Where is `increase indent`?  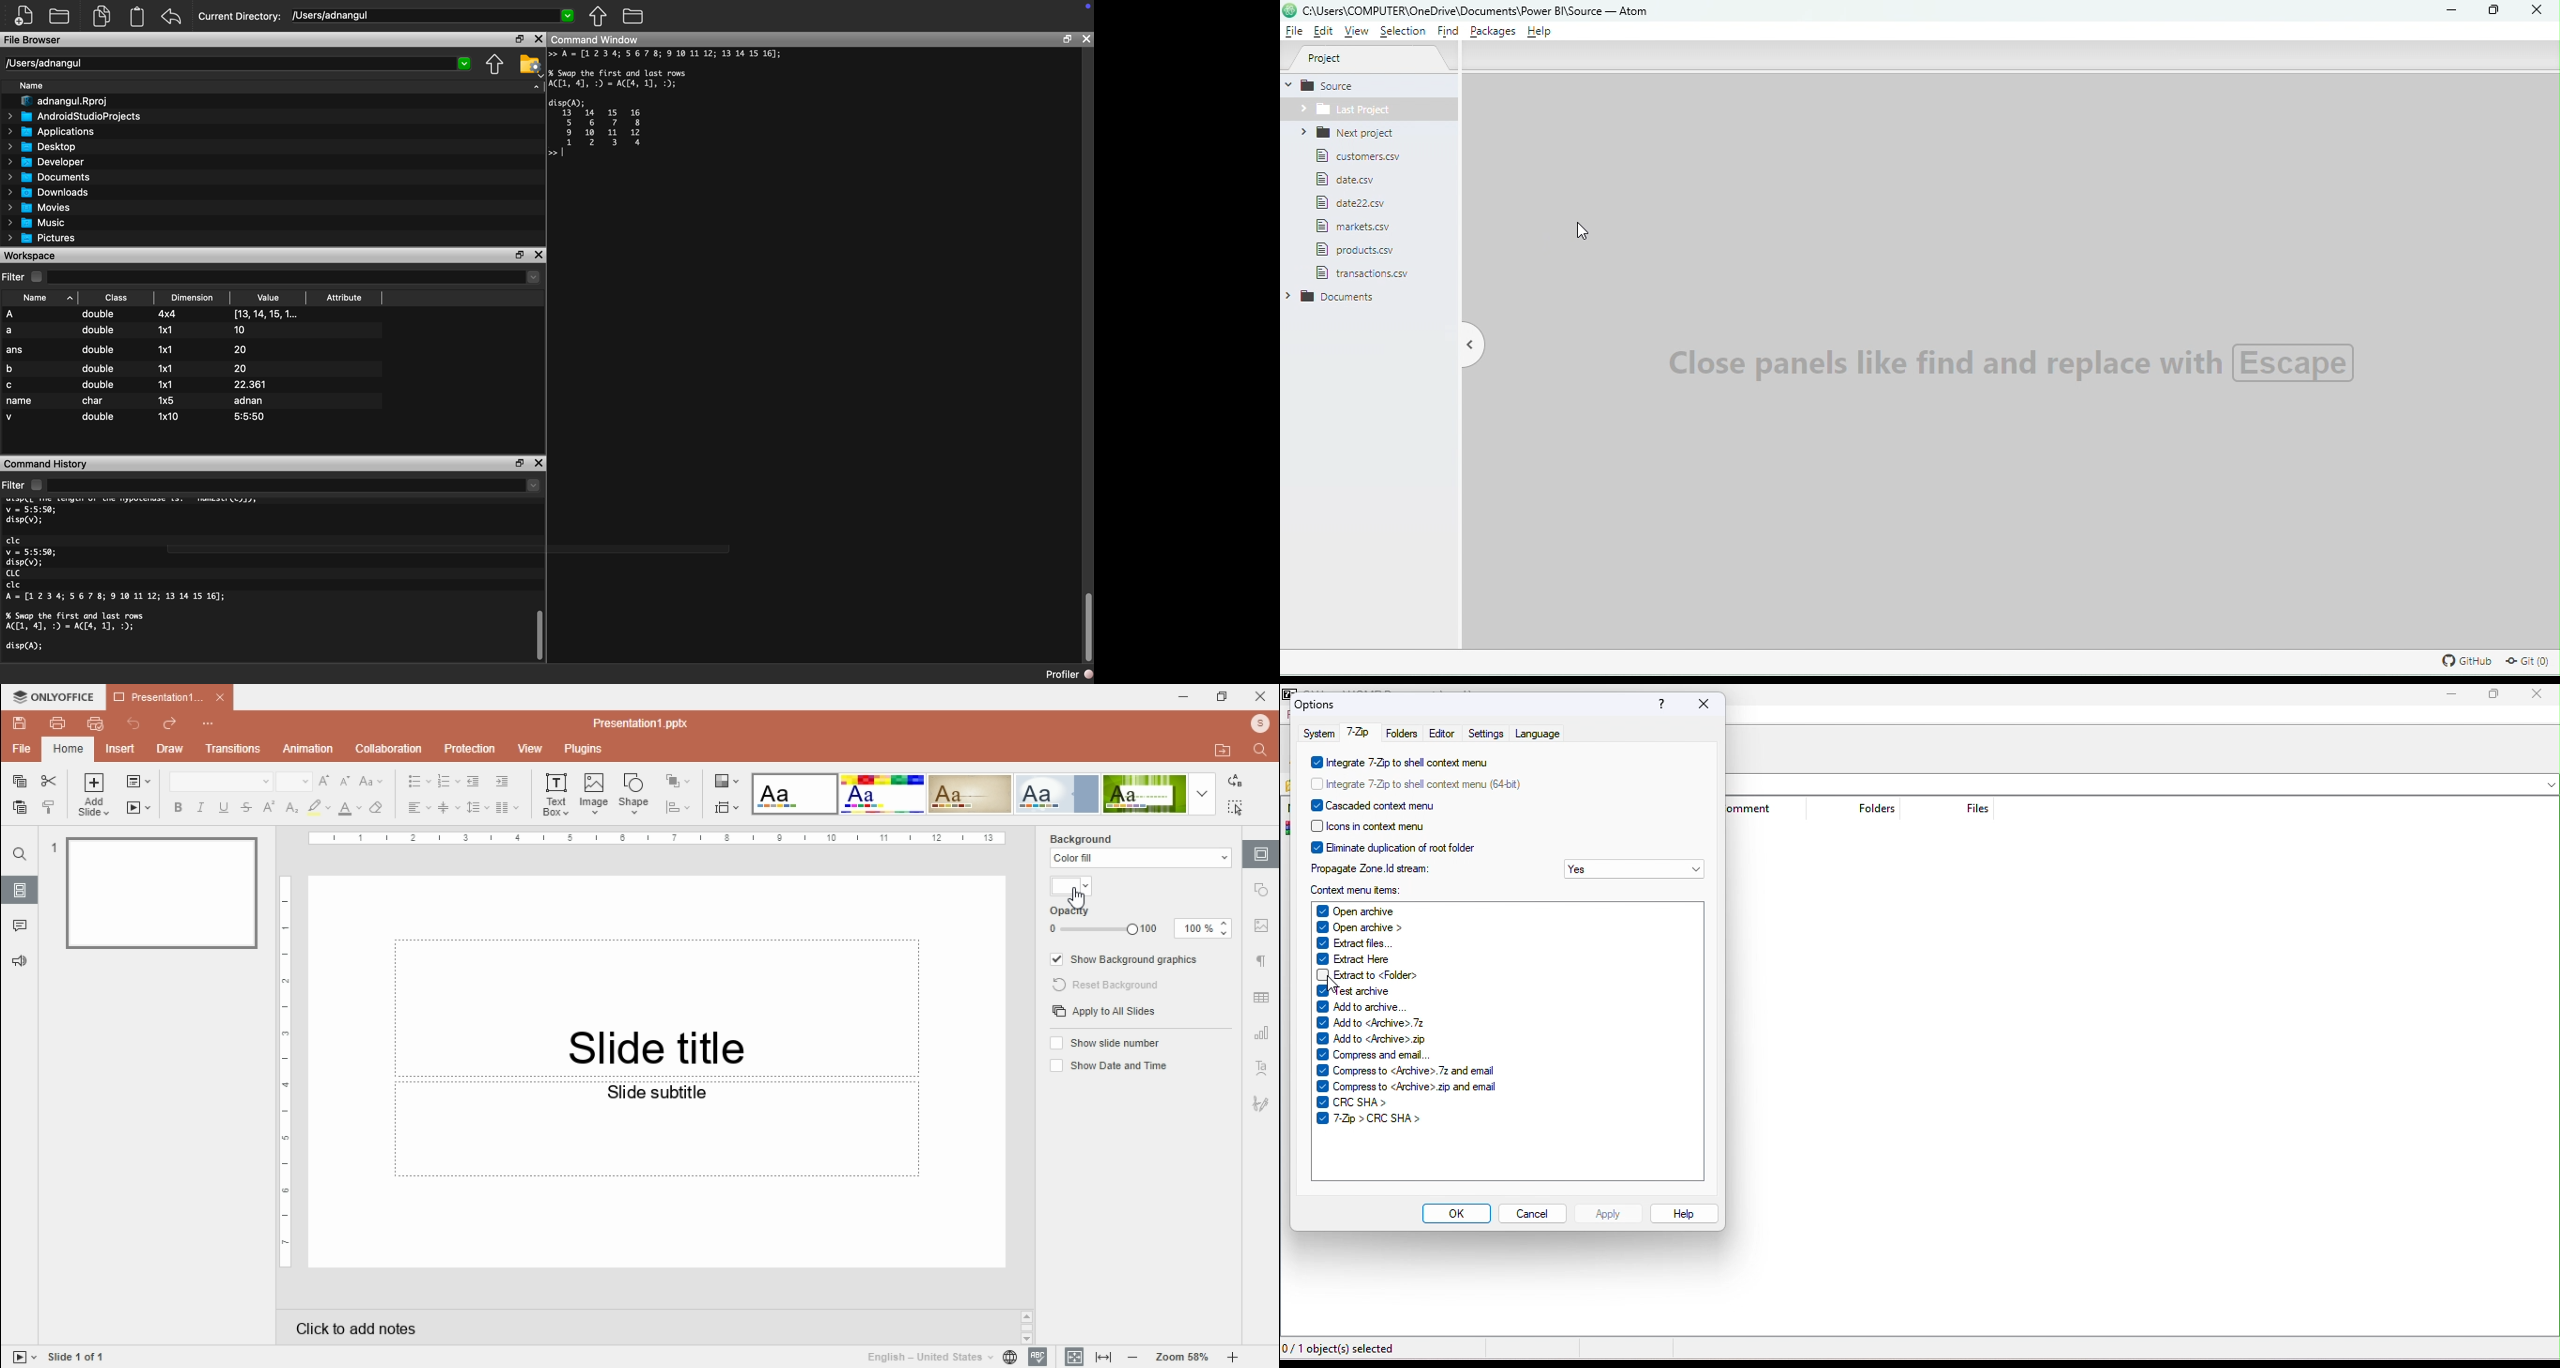
increase indent is located at coordinates (501, 782).